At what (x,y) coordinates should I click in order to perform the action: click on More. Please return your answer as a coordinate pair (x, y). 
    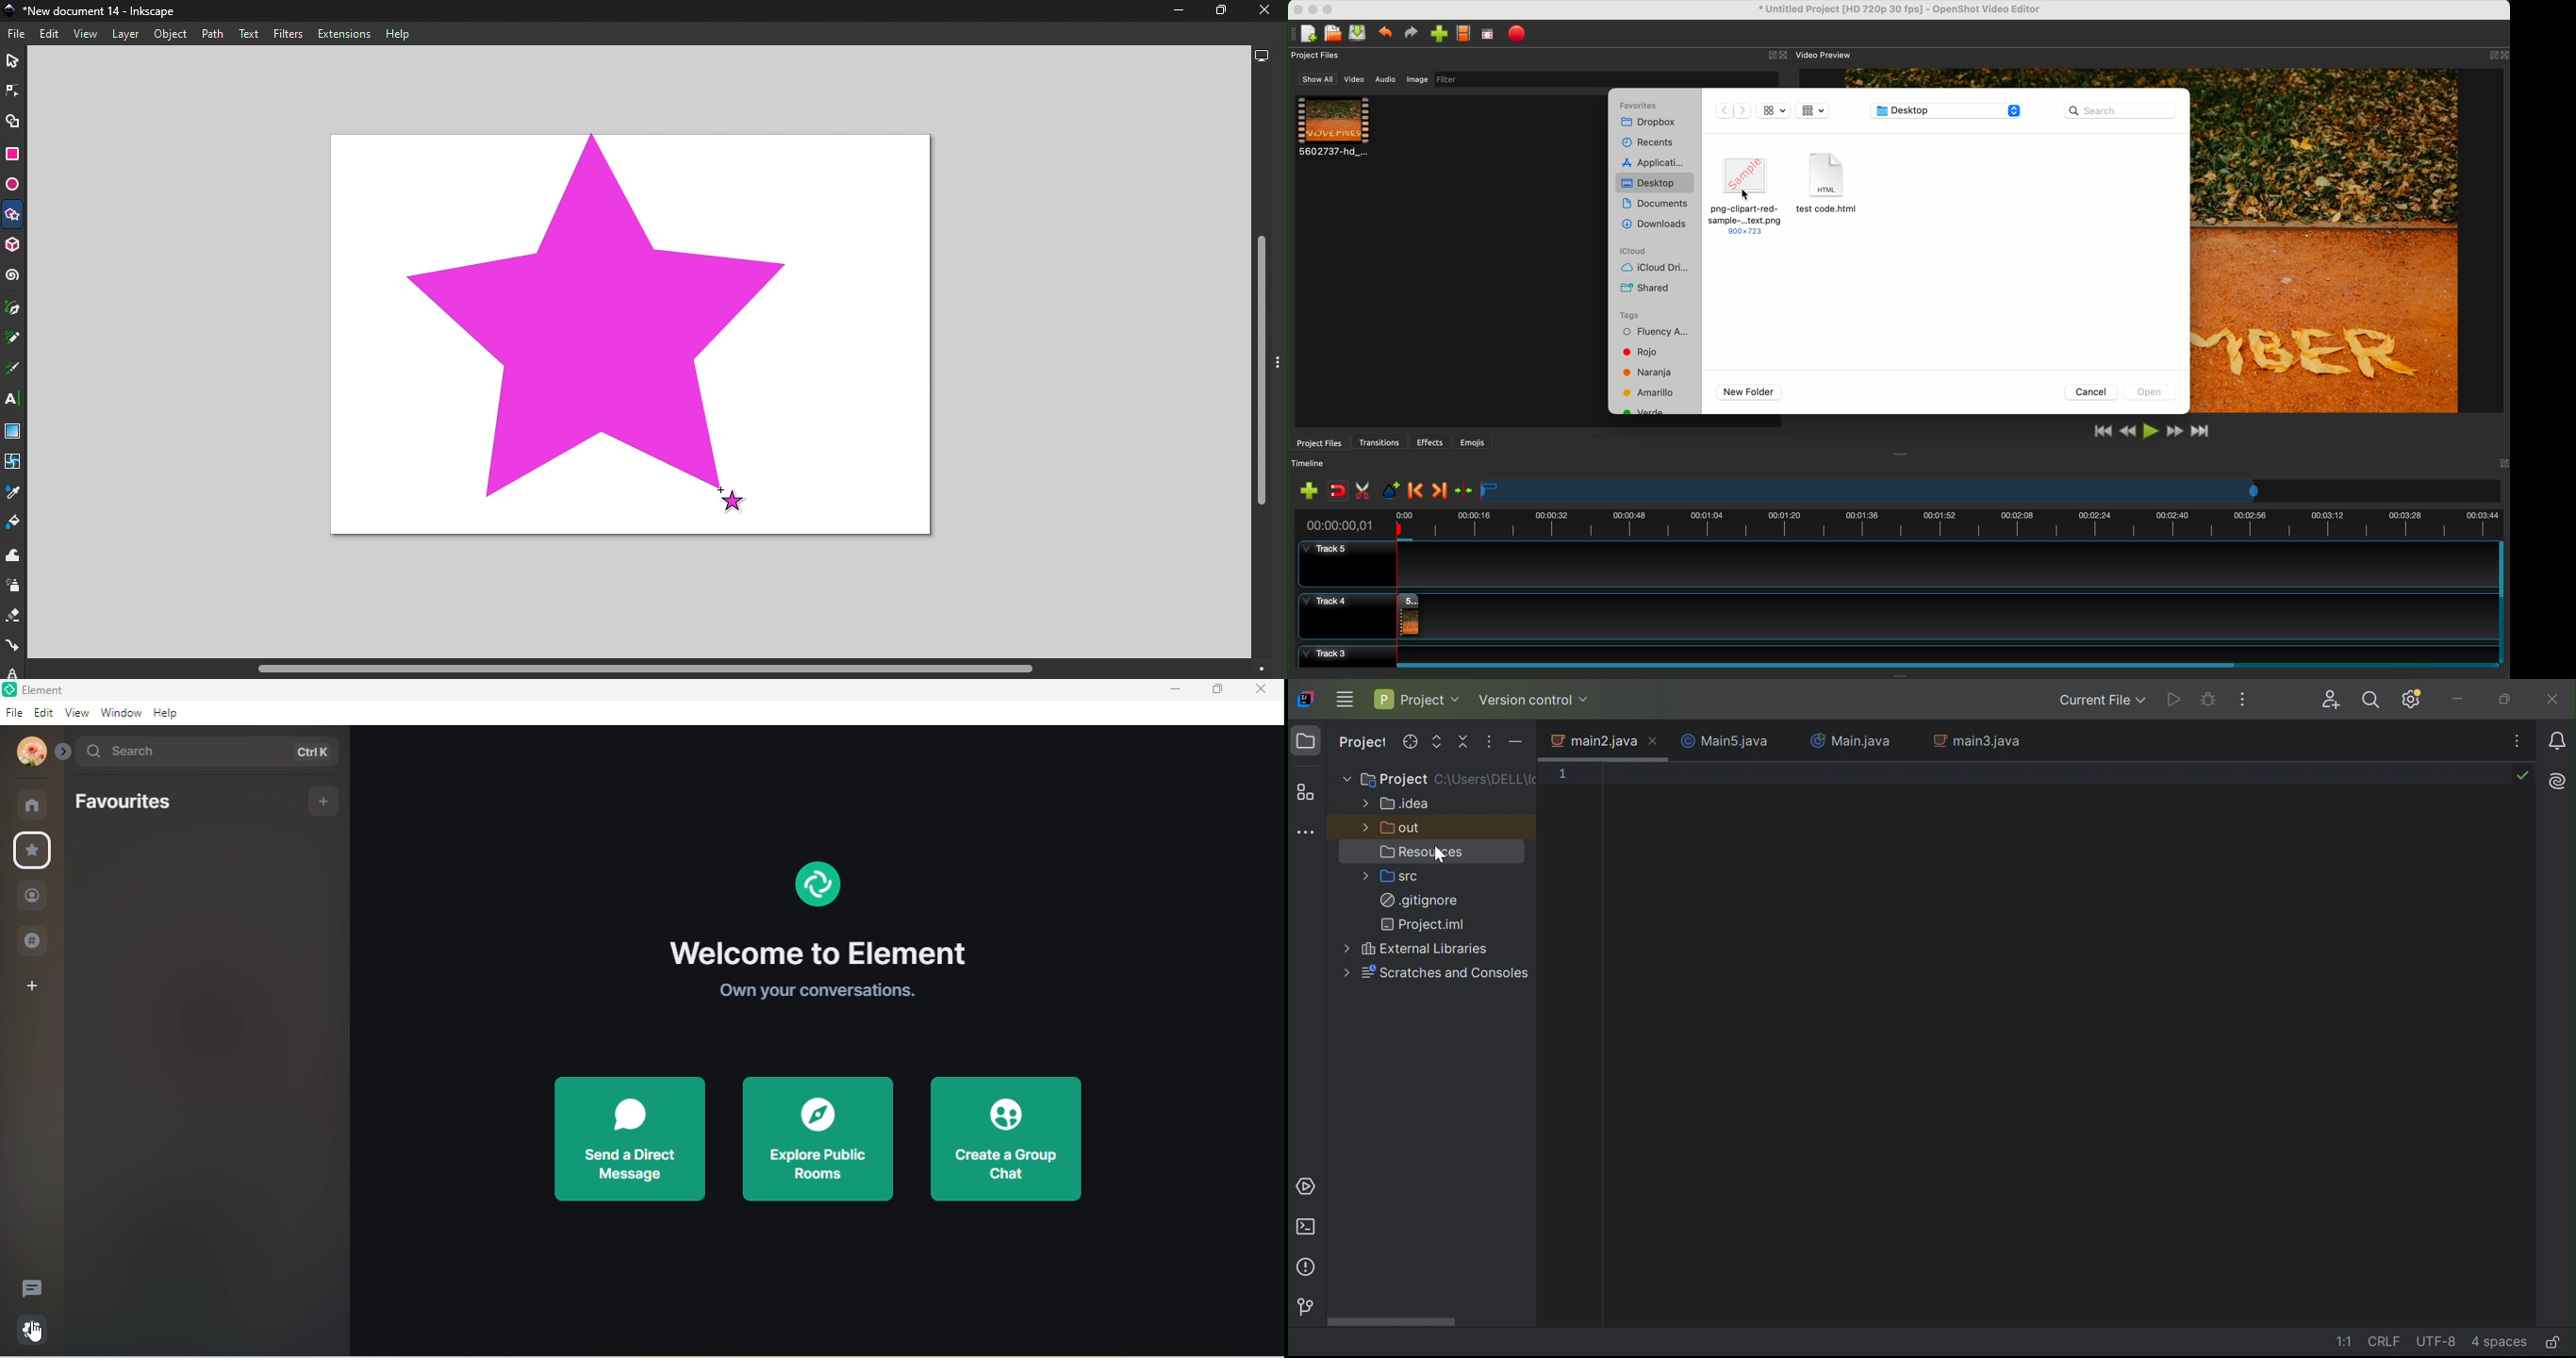
    Looking at the image, I should click on (1366, 828).